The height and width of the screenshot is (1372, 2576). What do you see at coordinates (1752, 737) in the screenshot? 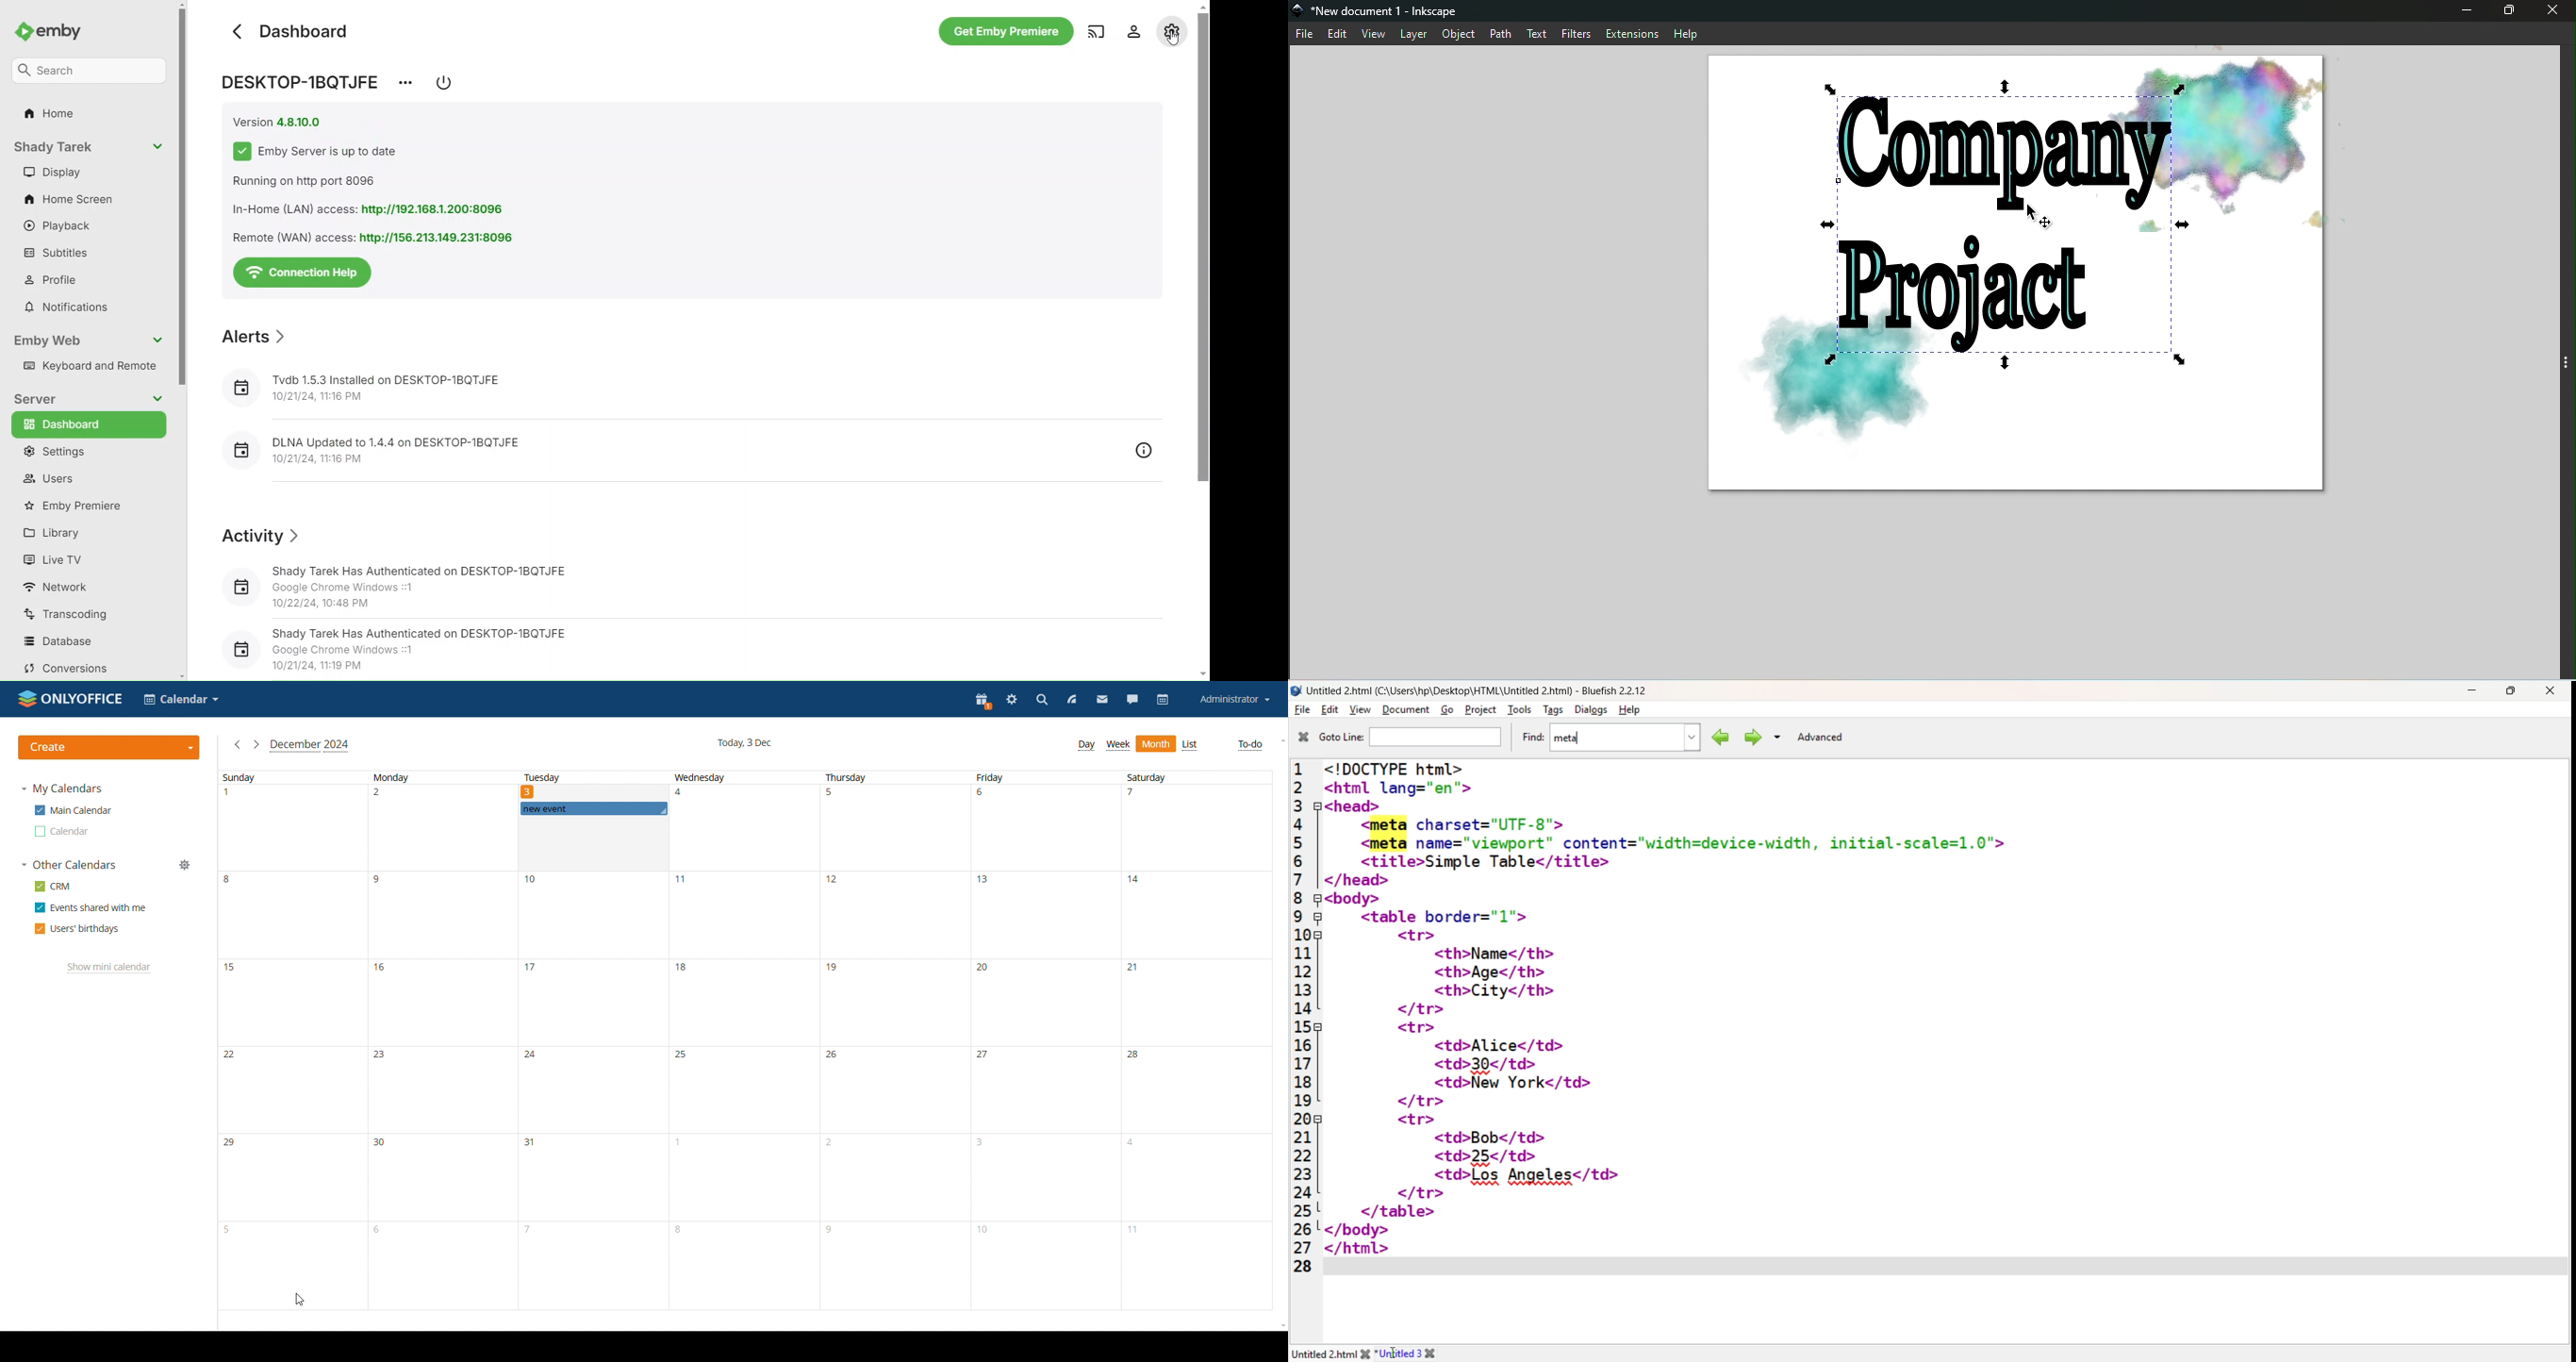
I see `Find Next` at bounding box center [1752, 737].